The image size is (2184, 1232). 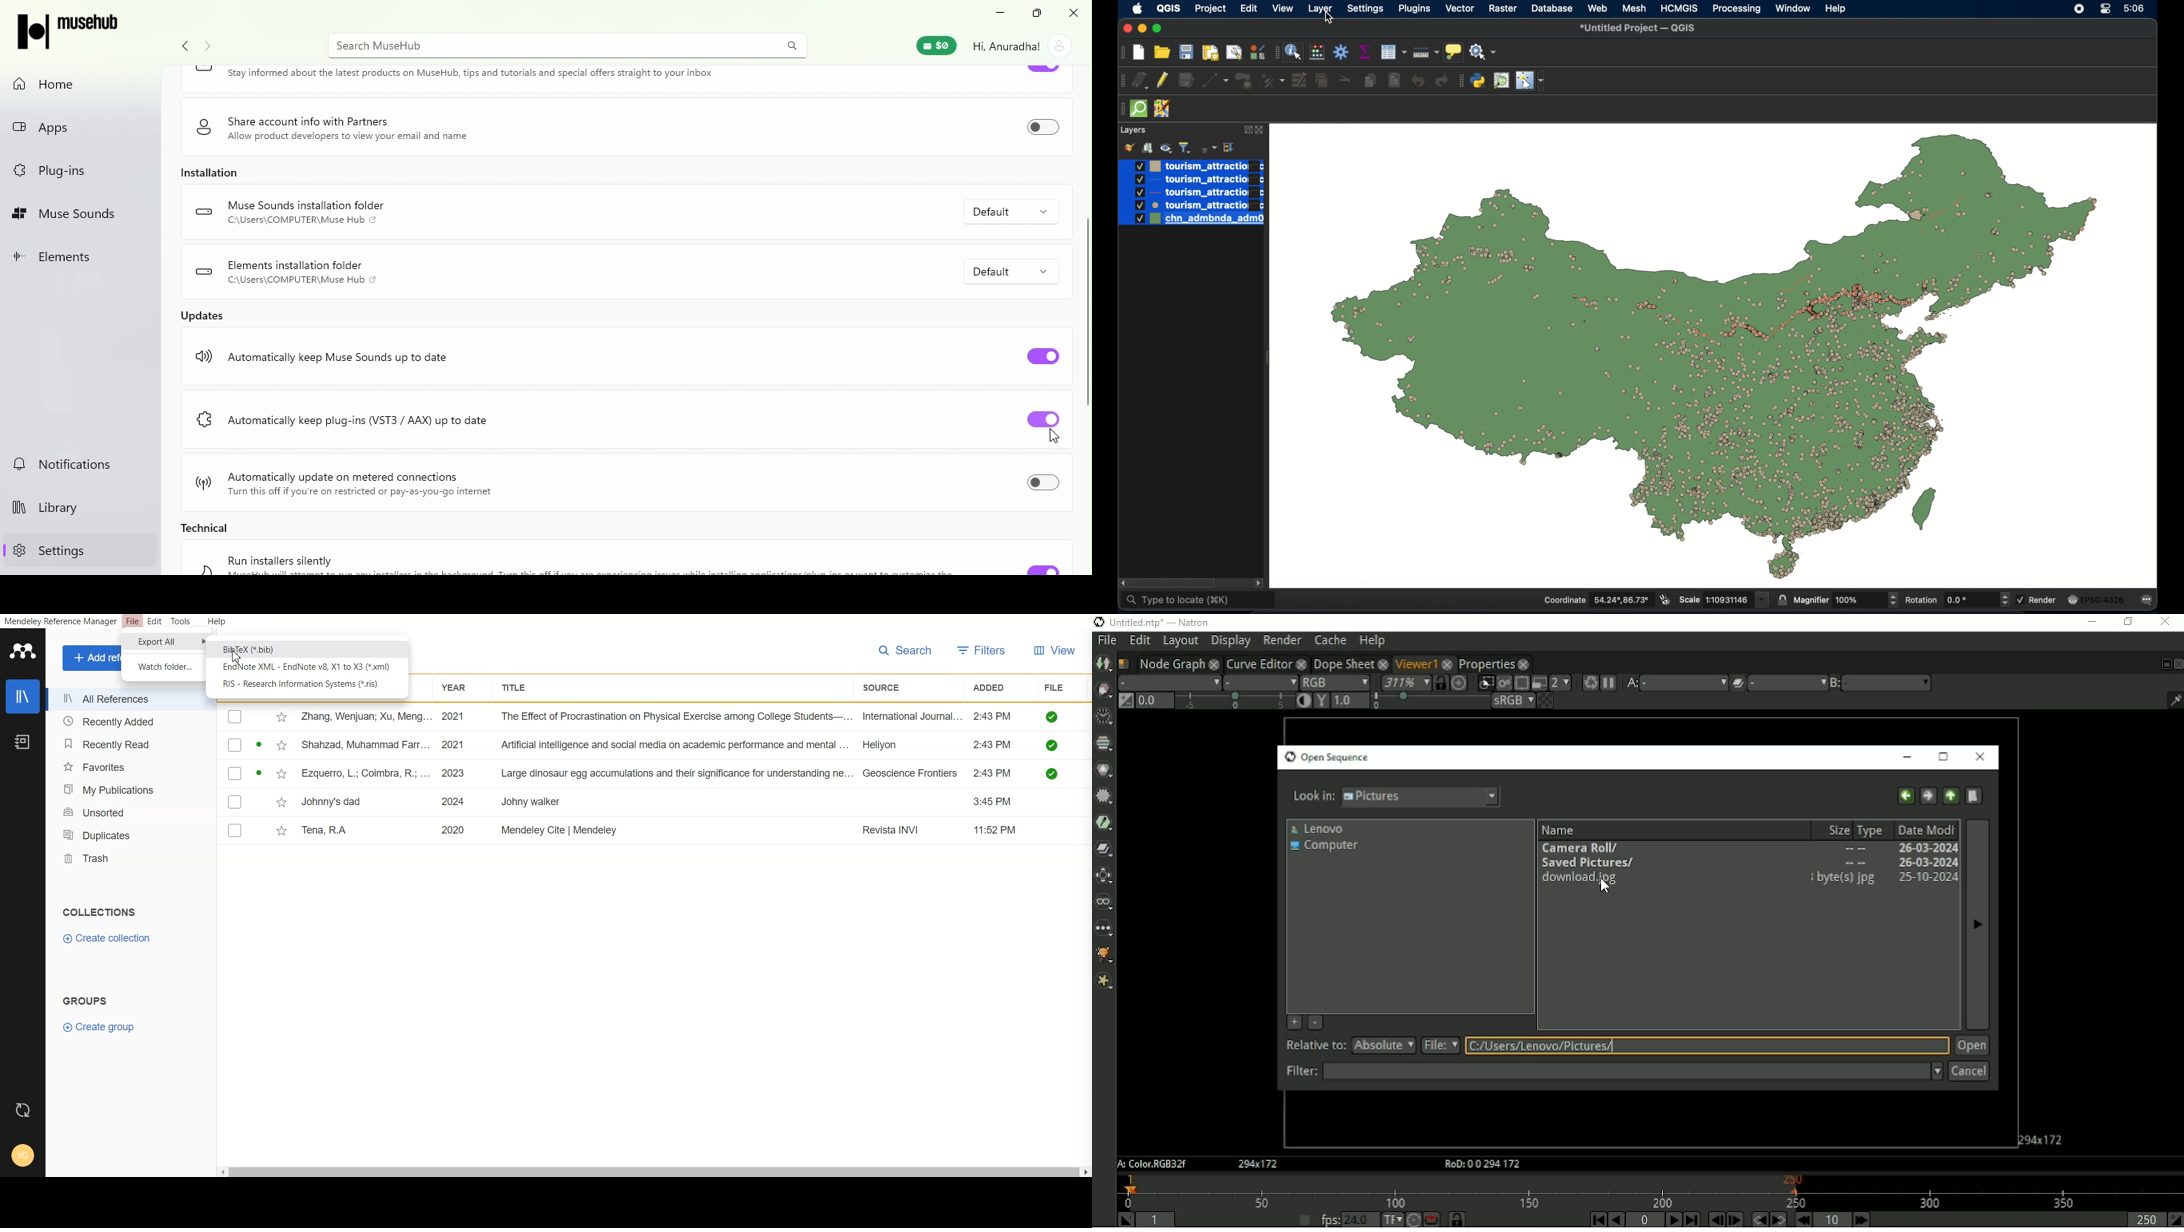 I want to click on logo, so click(x=203, y=354).